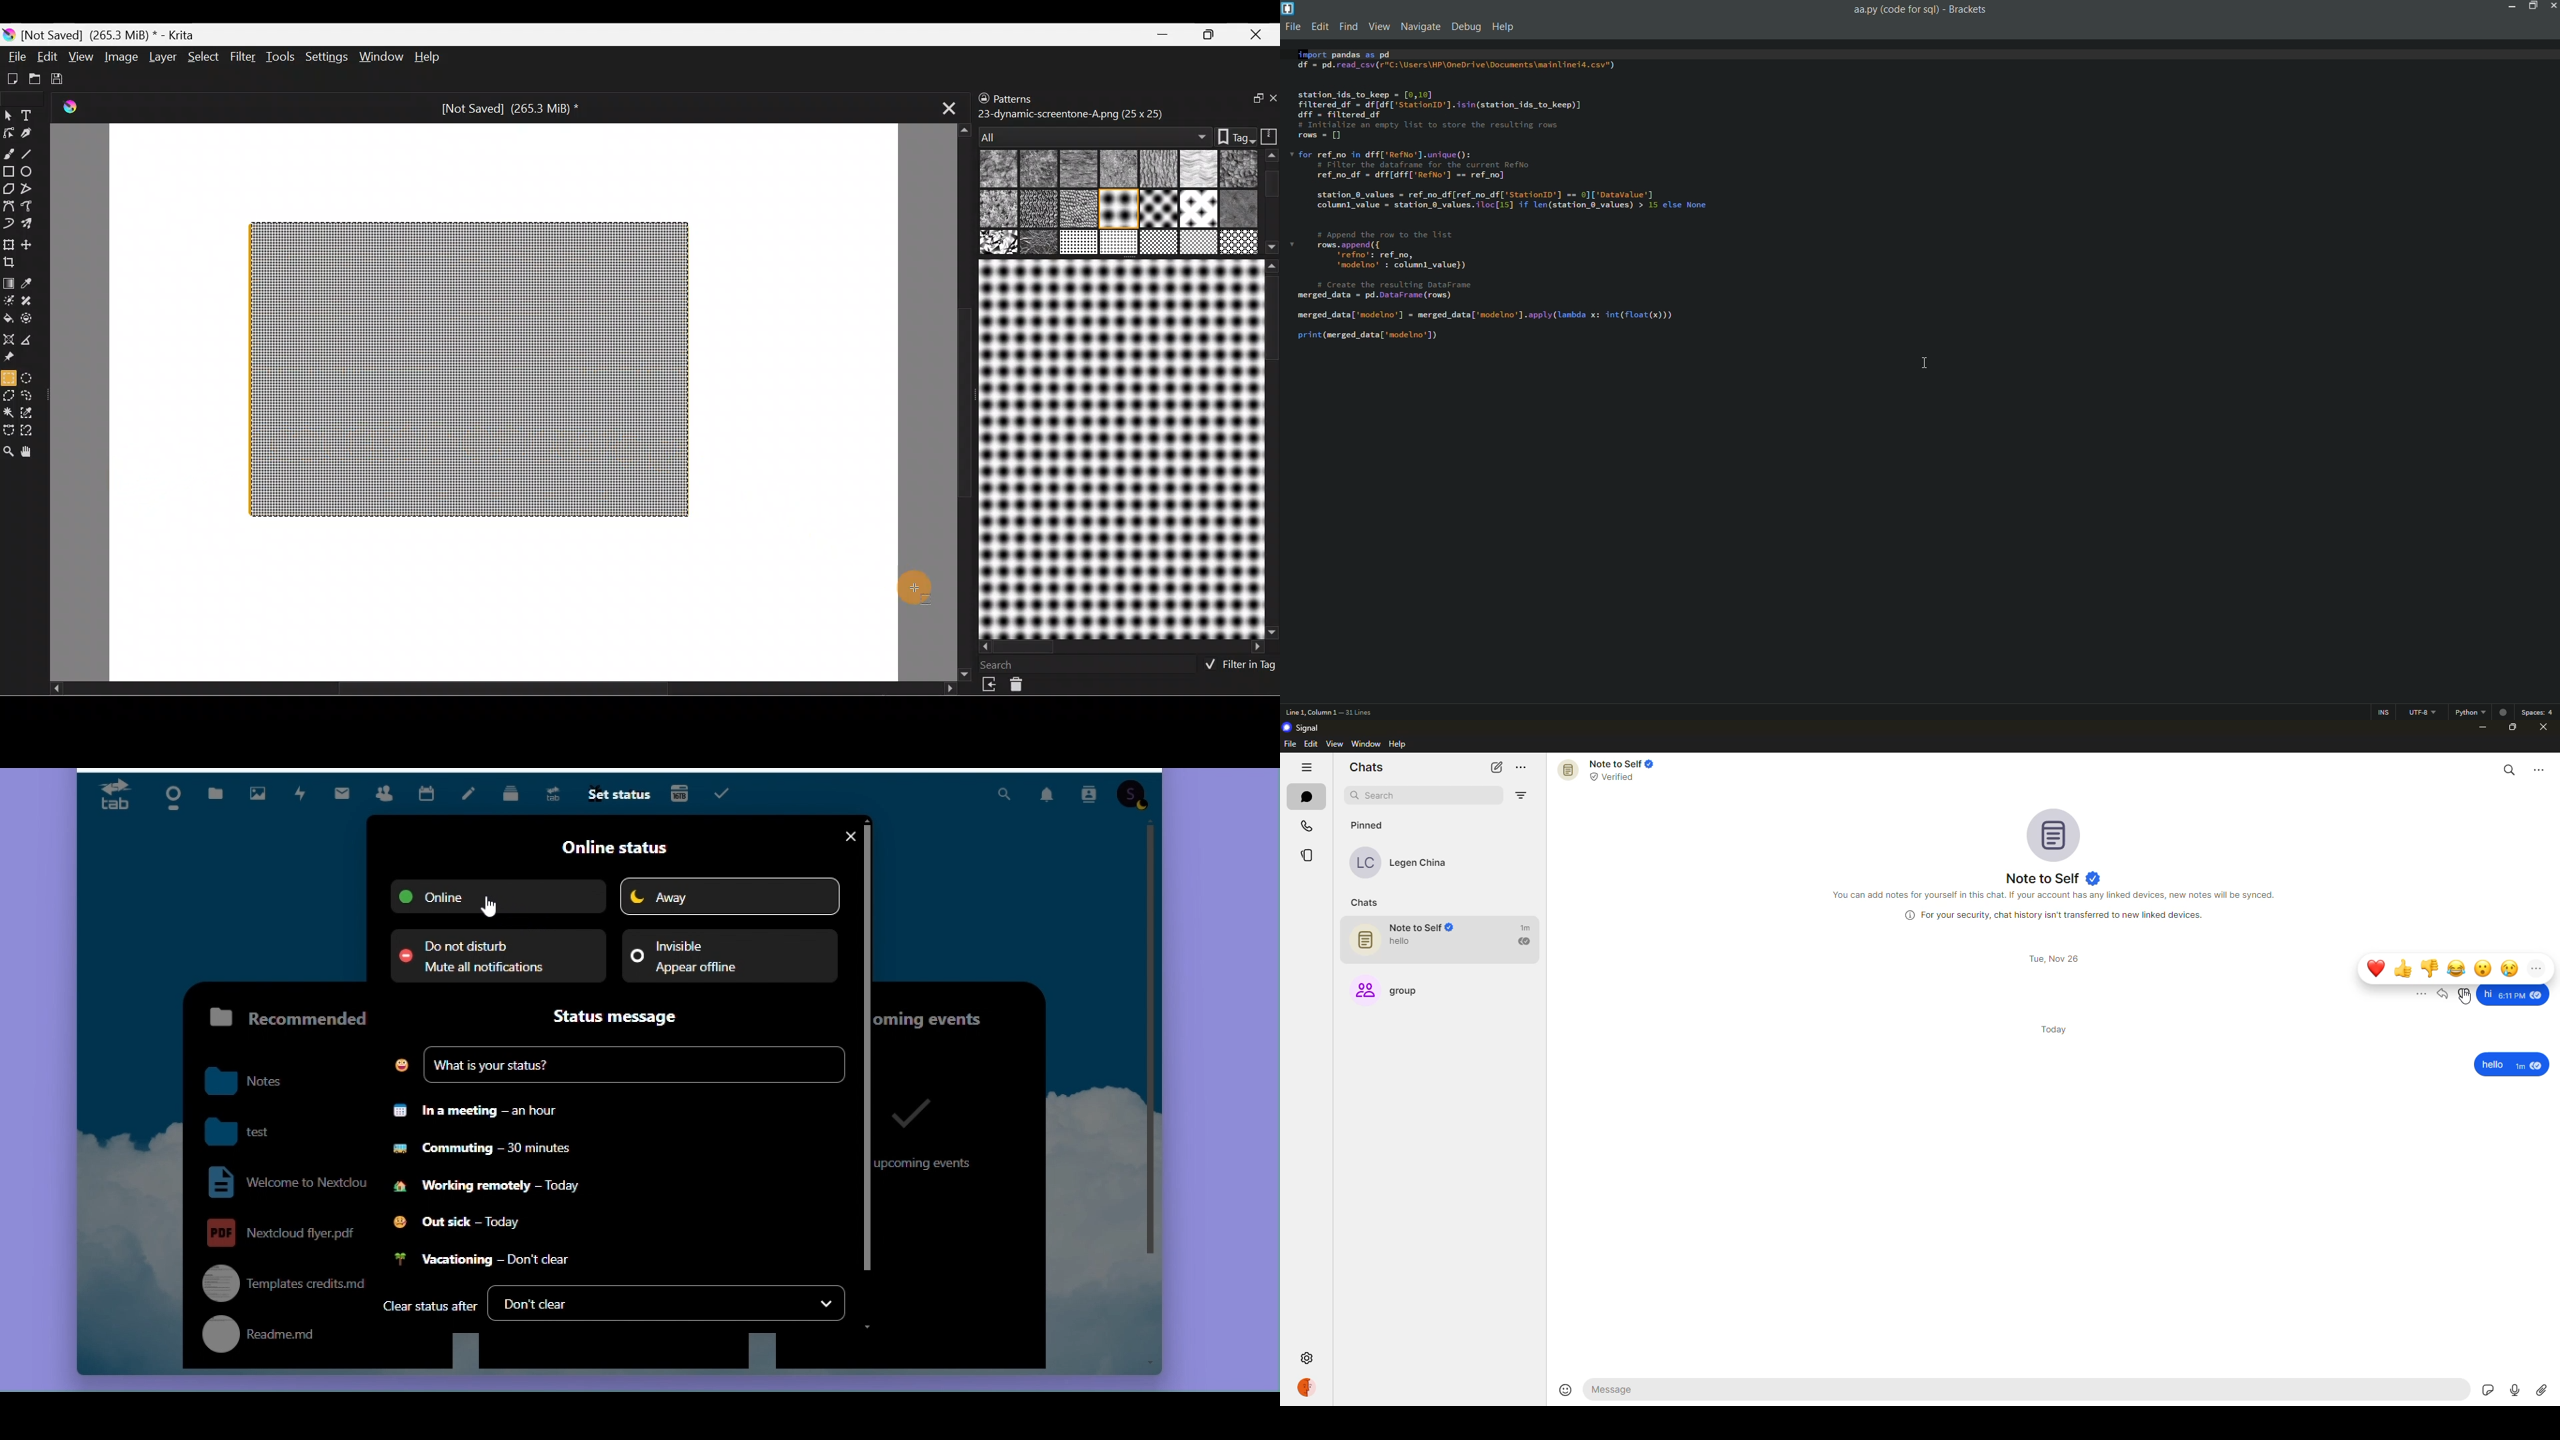 This screenshot has height=1456, width=2576. I want to click on view, so click(1334, 744).